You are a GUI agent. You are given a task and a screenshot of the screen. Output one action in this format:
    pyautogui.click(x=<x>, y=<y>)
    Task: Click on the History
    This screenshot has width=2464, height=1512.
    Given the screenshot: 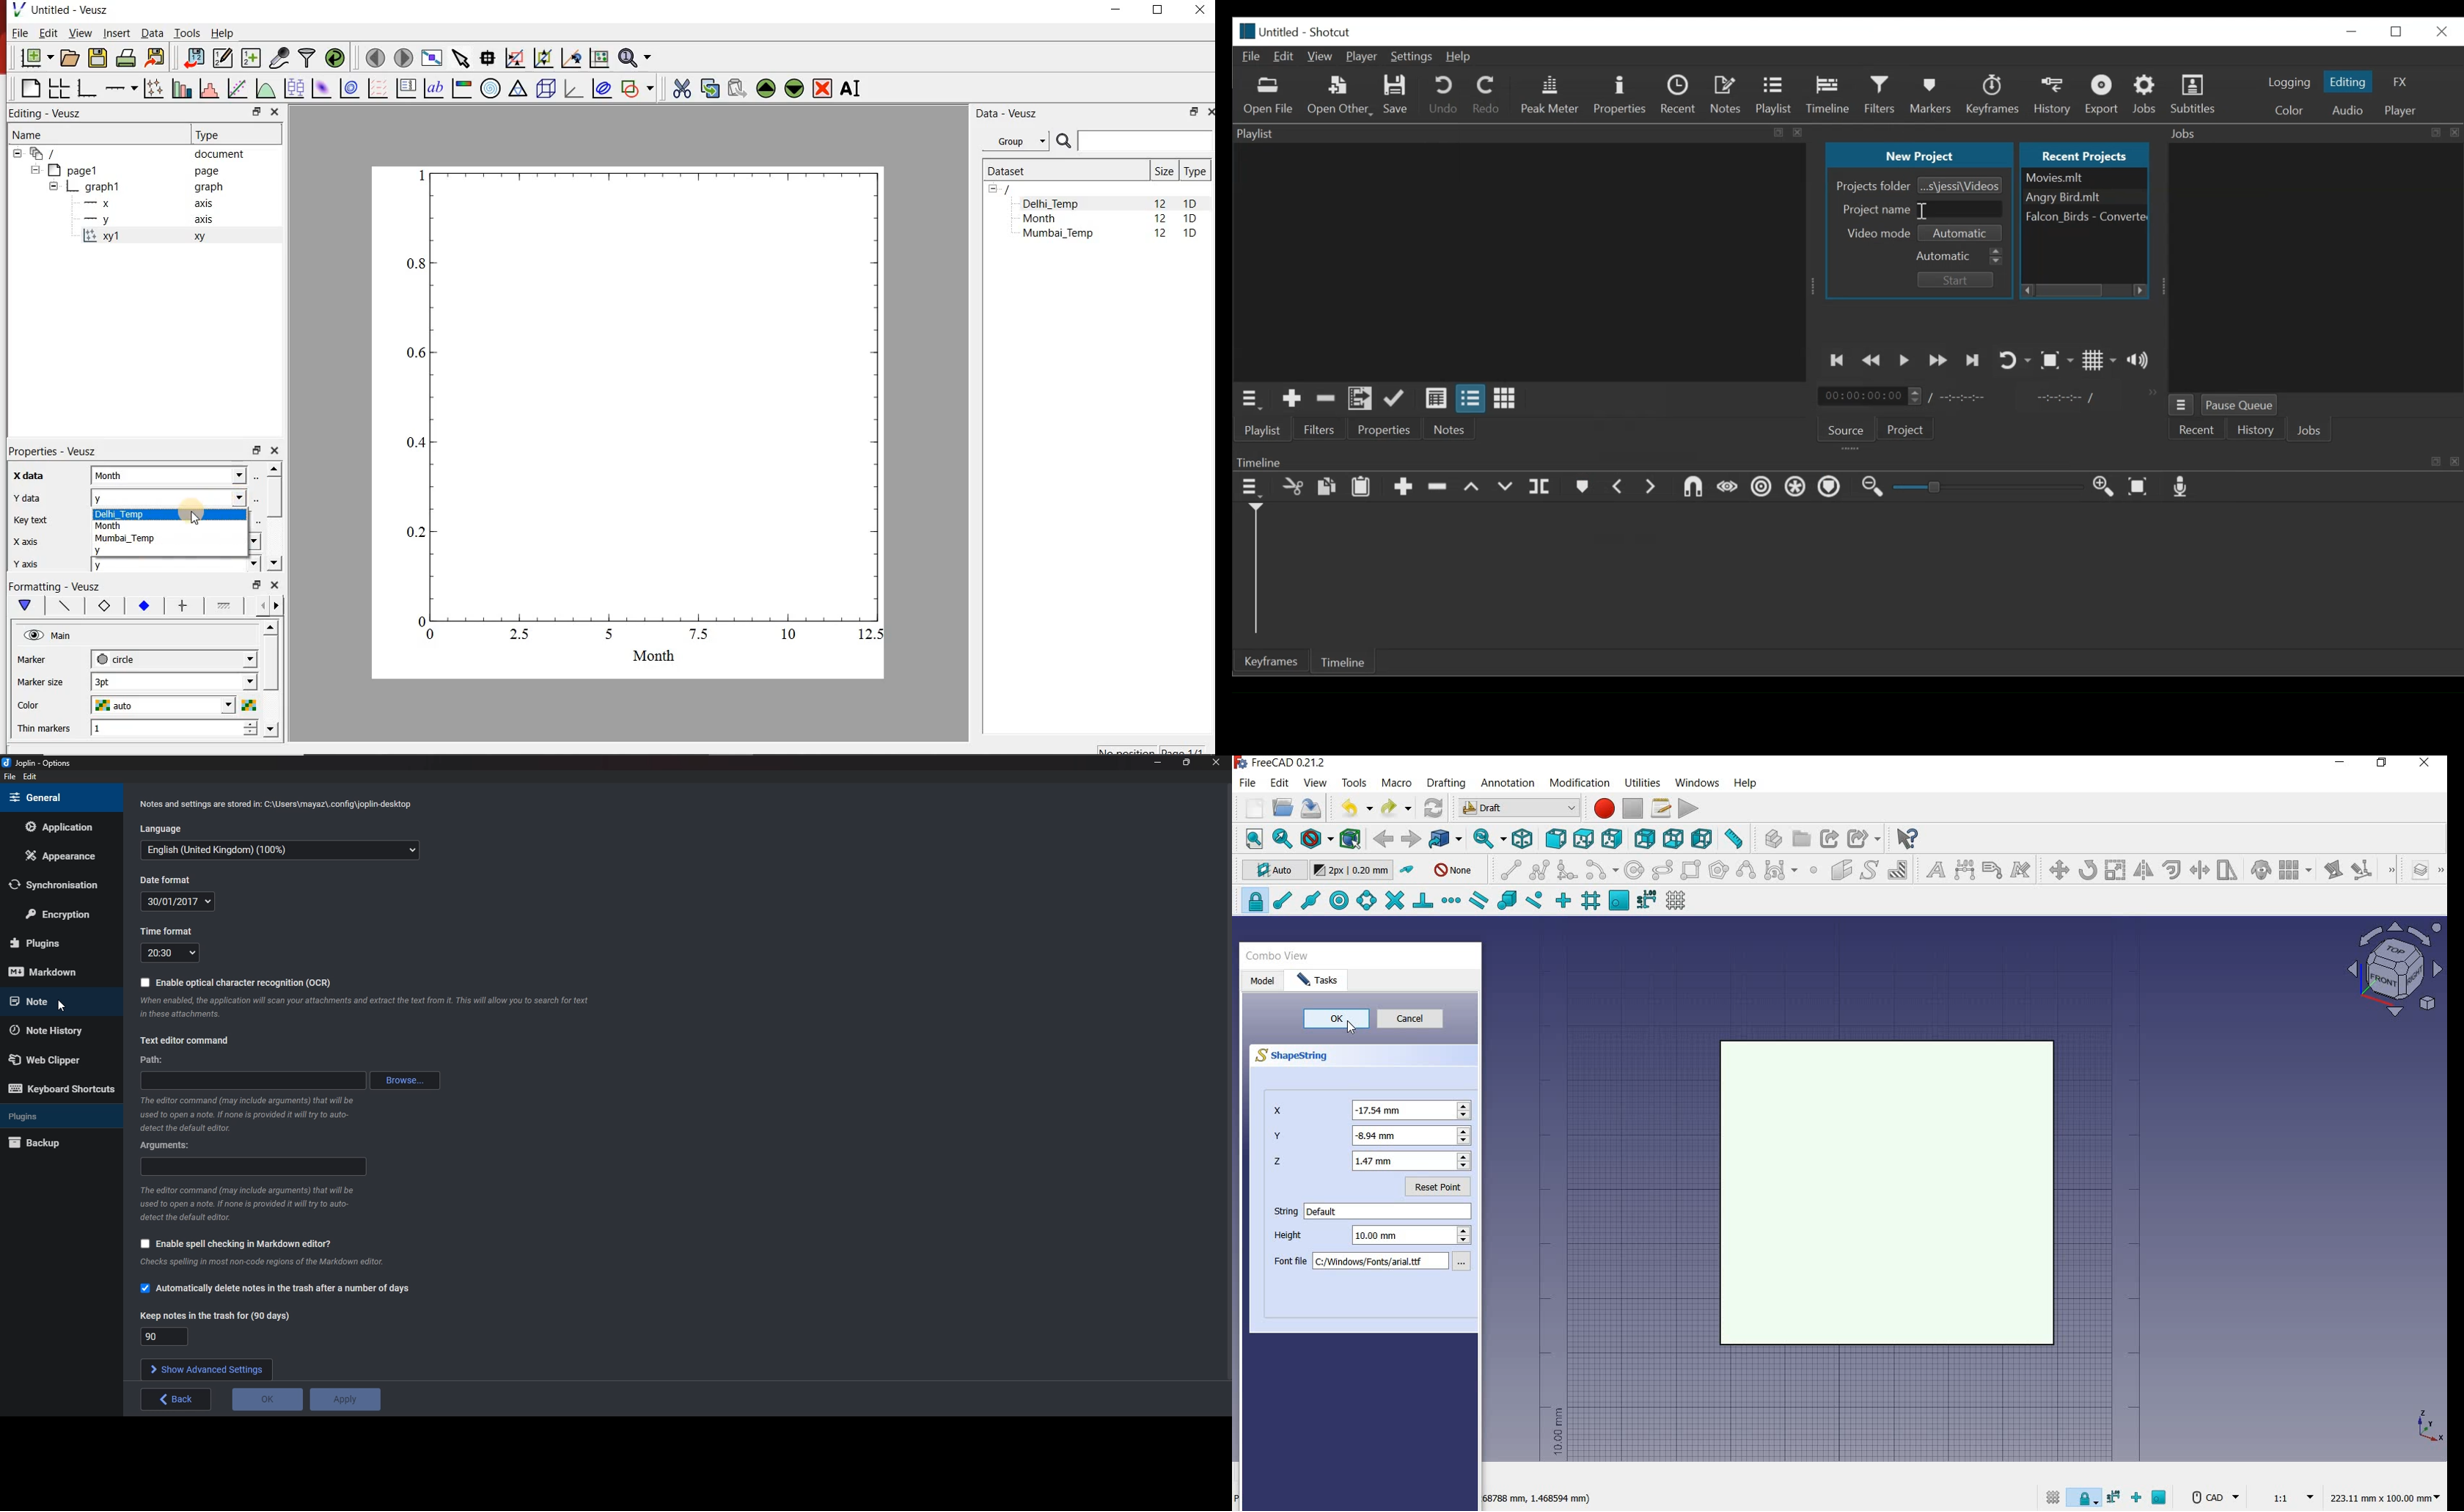 What is the action you would take?
    pyautogui.click(x=2255, y=429)
    